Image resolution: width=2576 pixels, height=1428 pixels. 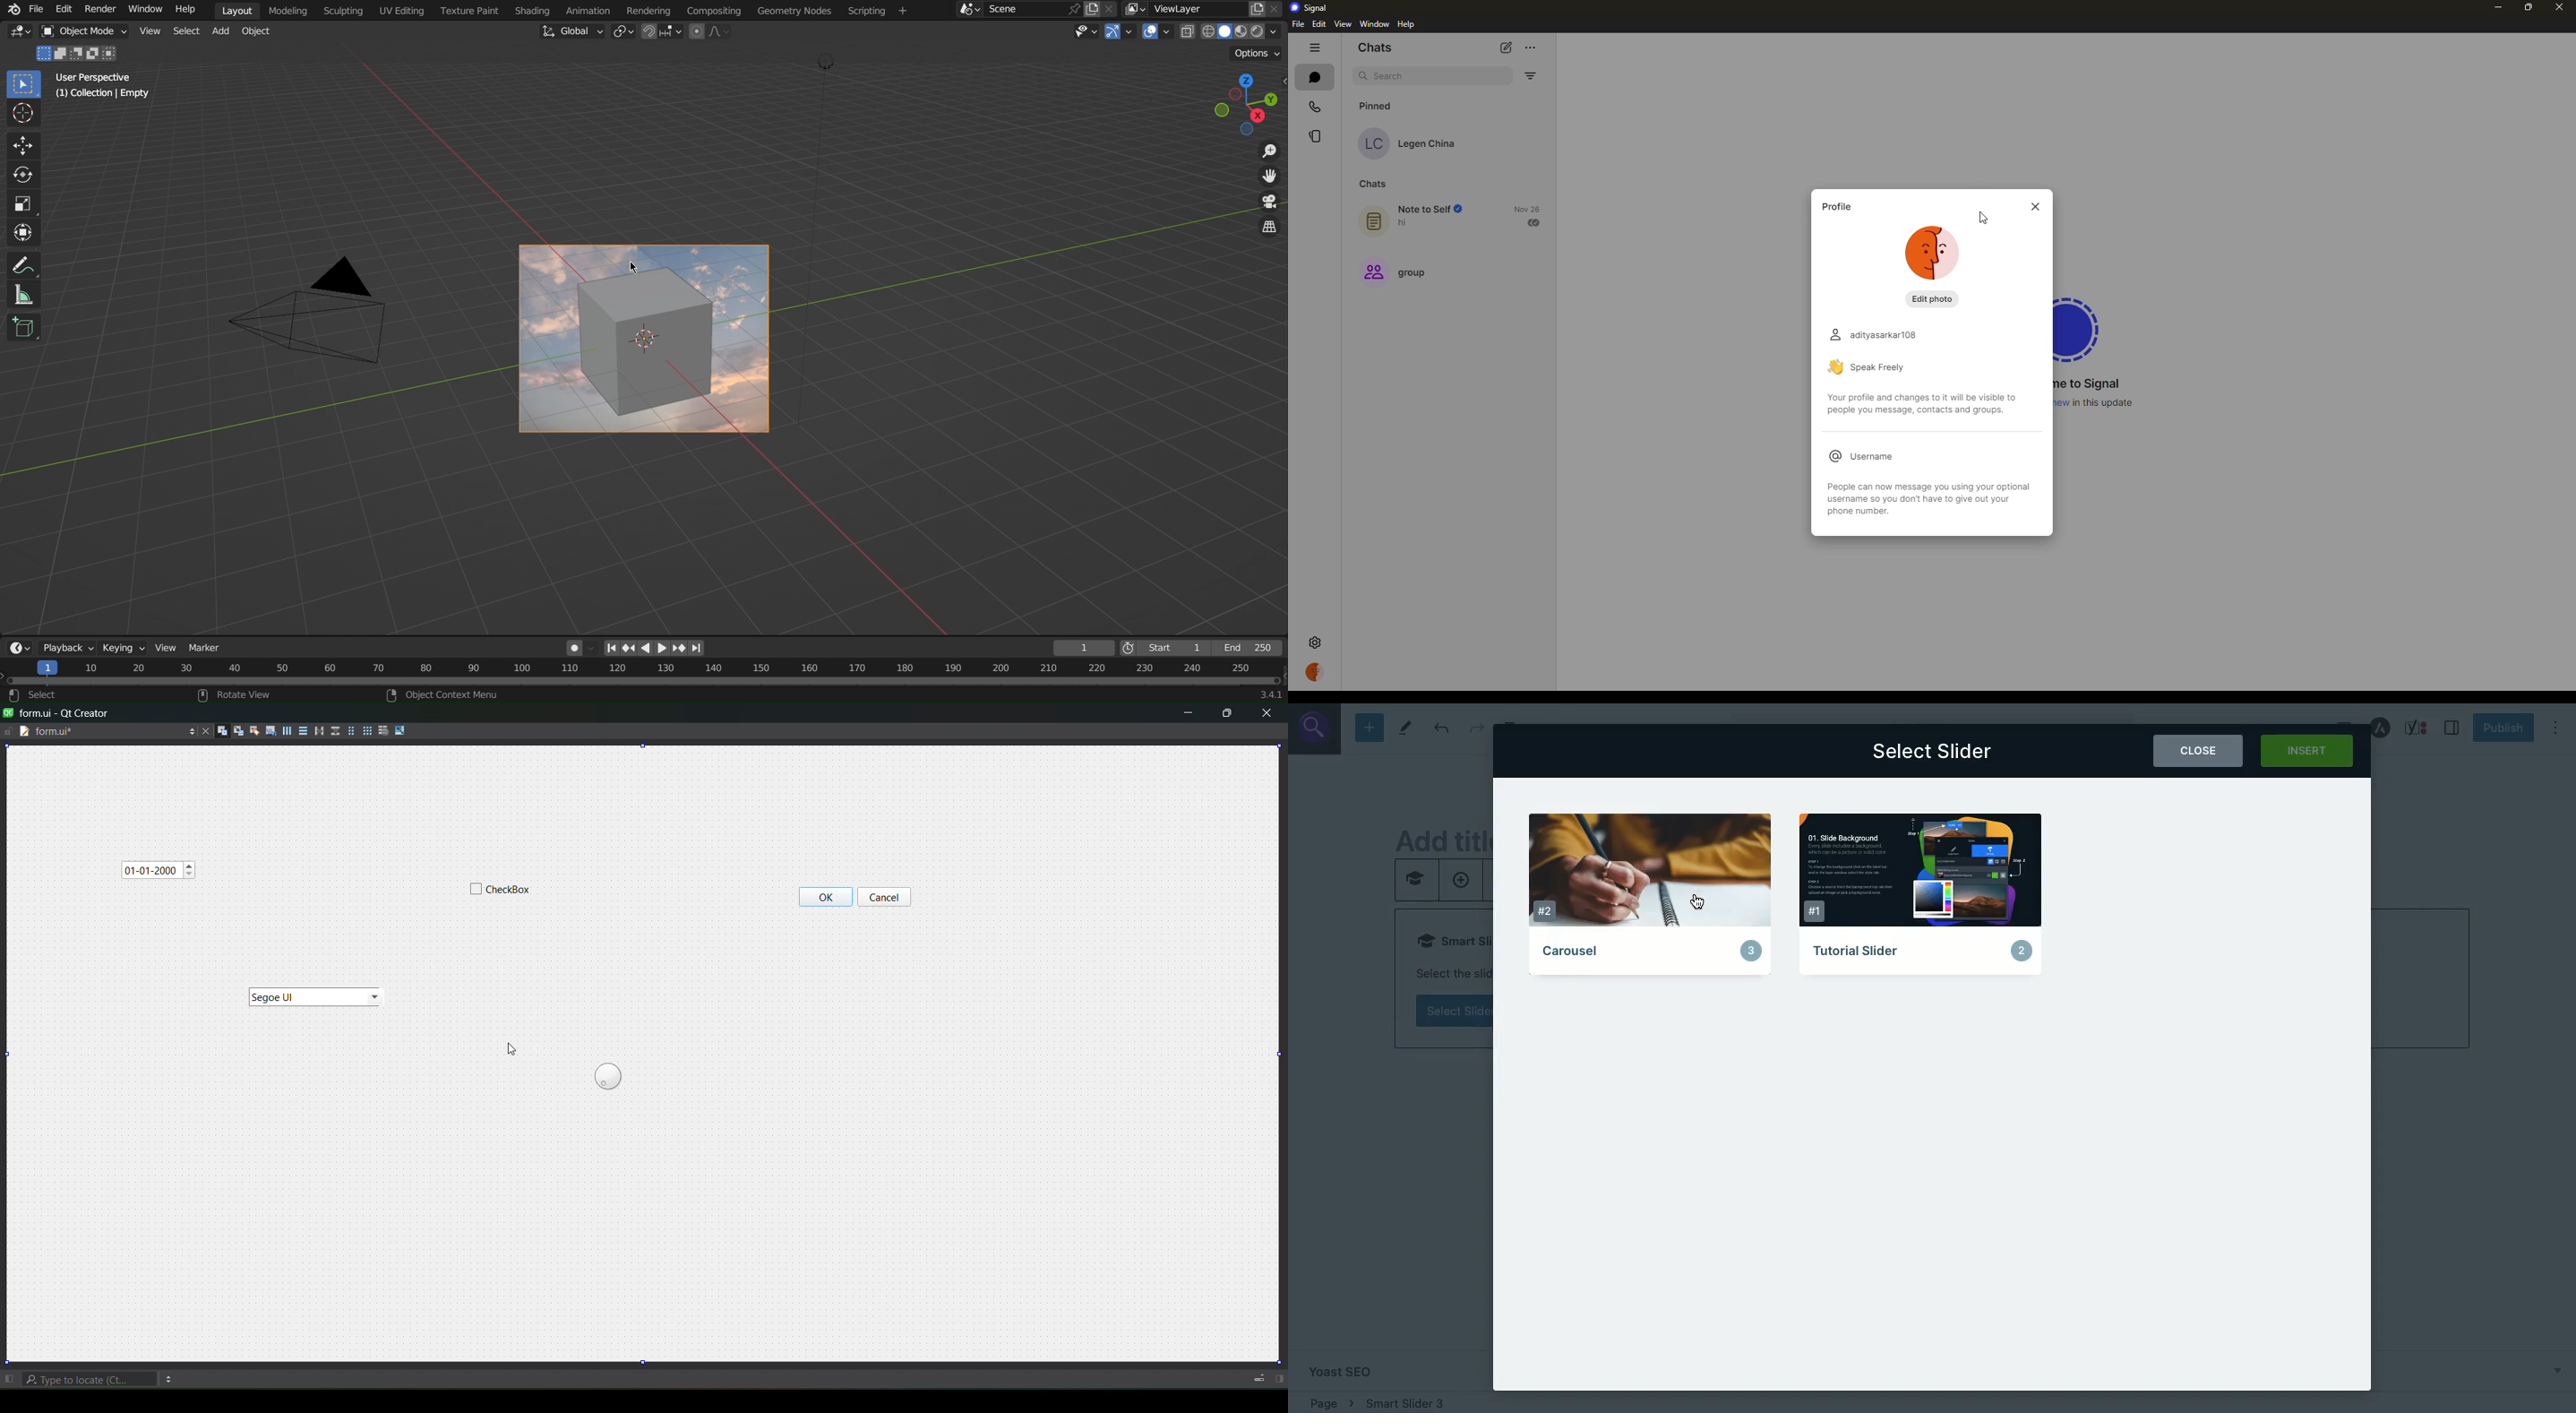 I want to click on information about username, so click(x=1938, y=499).